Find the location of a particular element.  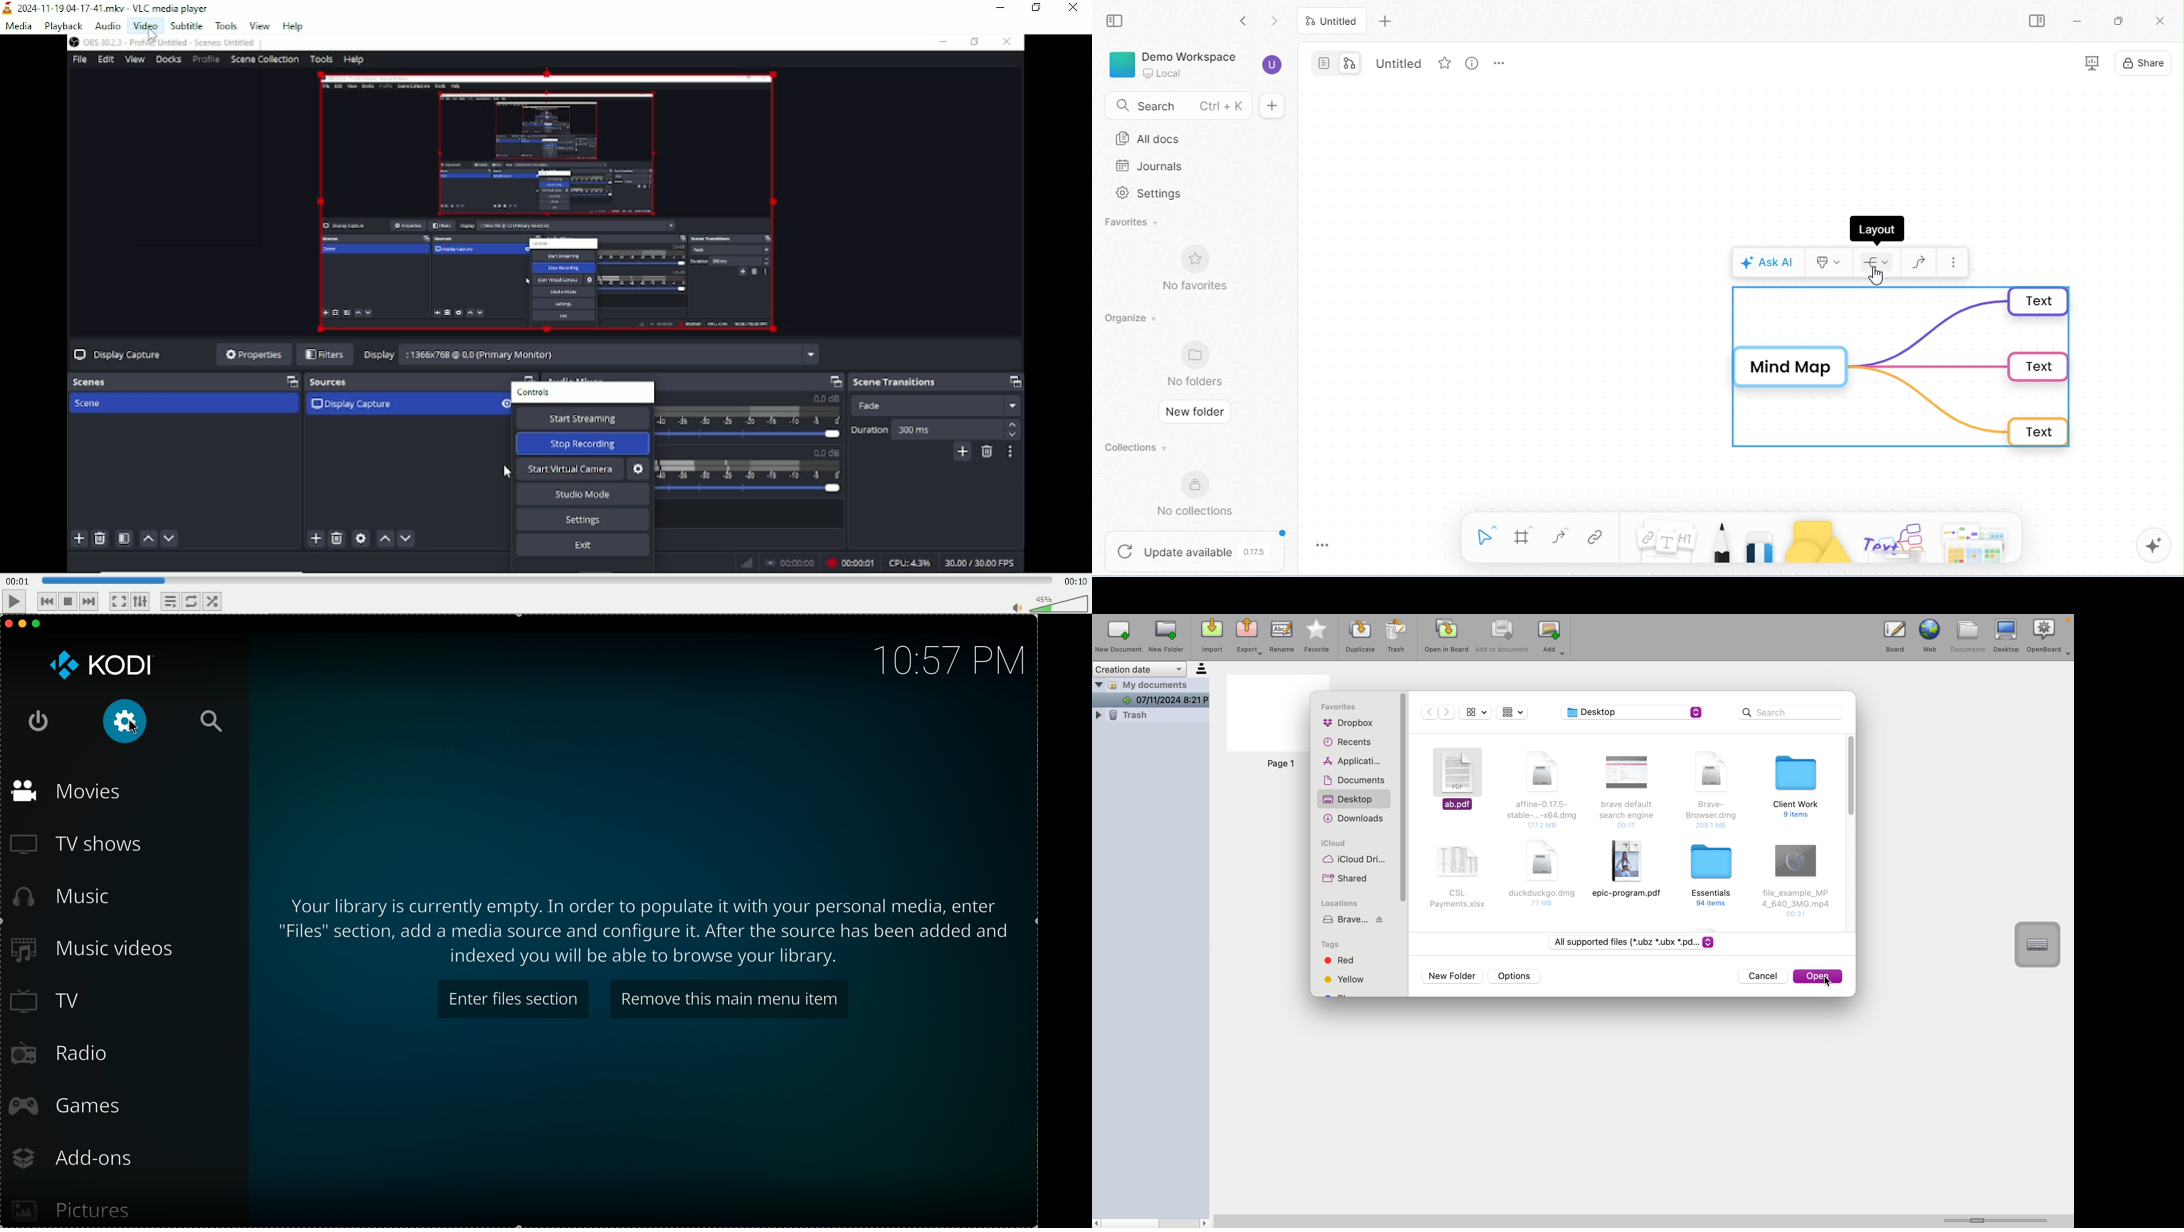

pencil is located at coordinates (1723, 541).